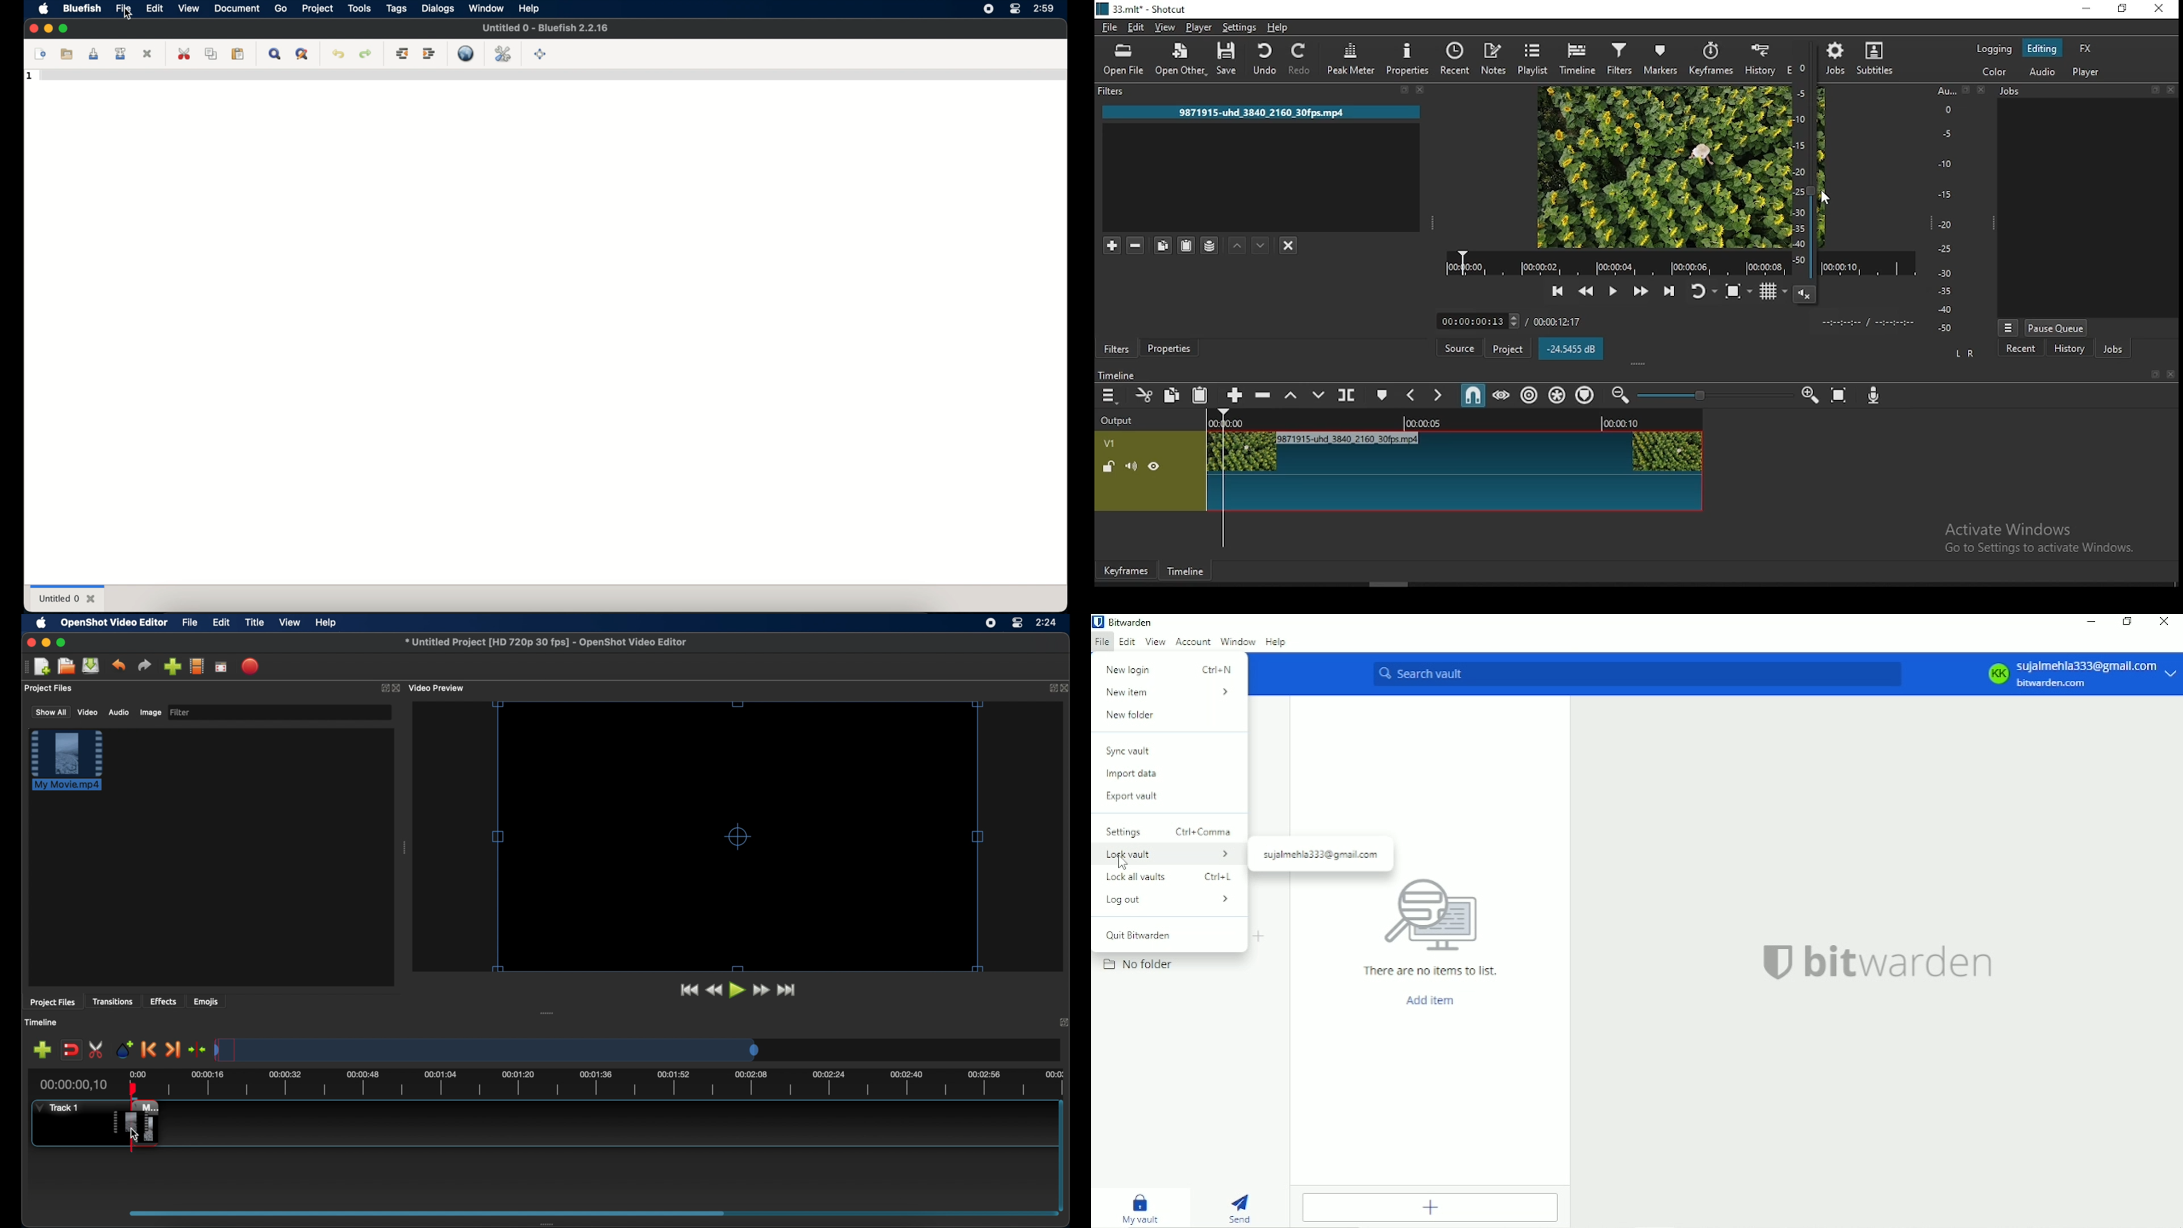  Describe the element at coordinates (1260, 936) in the screenshot. I see `Create folder` at that location.